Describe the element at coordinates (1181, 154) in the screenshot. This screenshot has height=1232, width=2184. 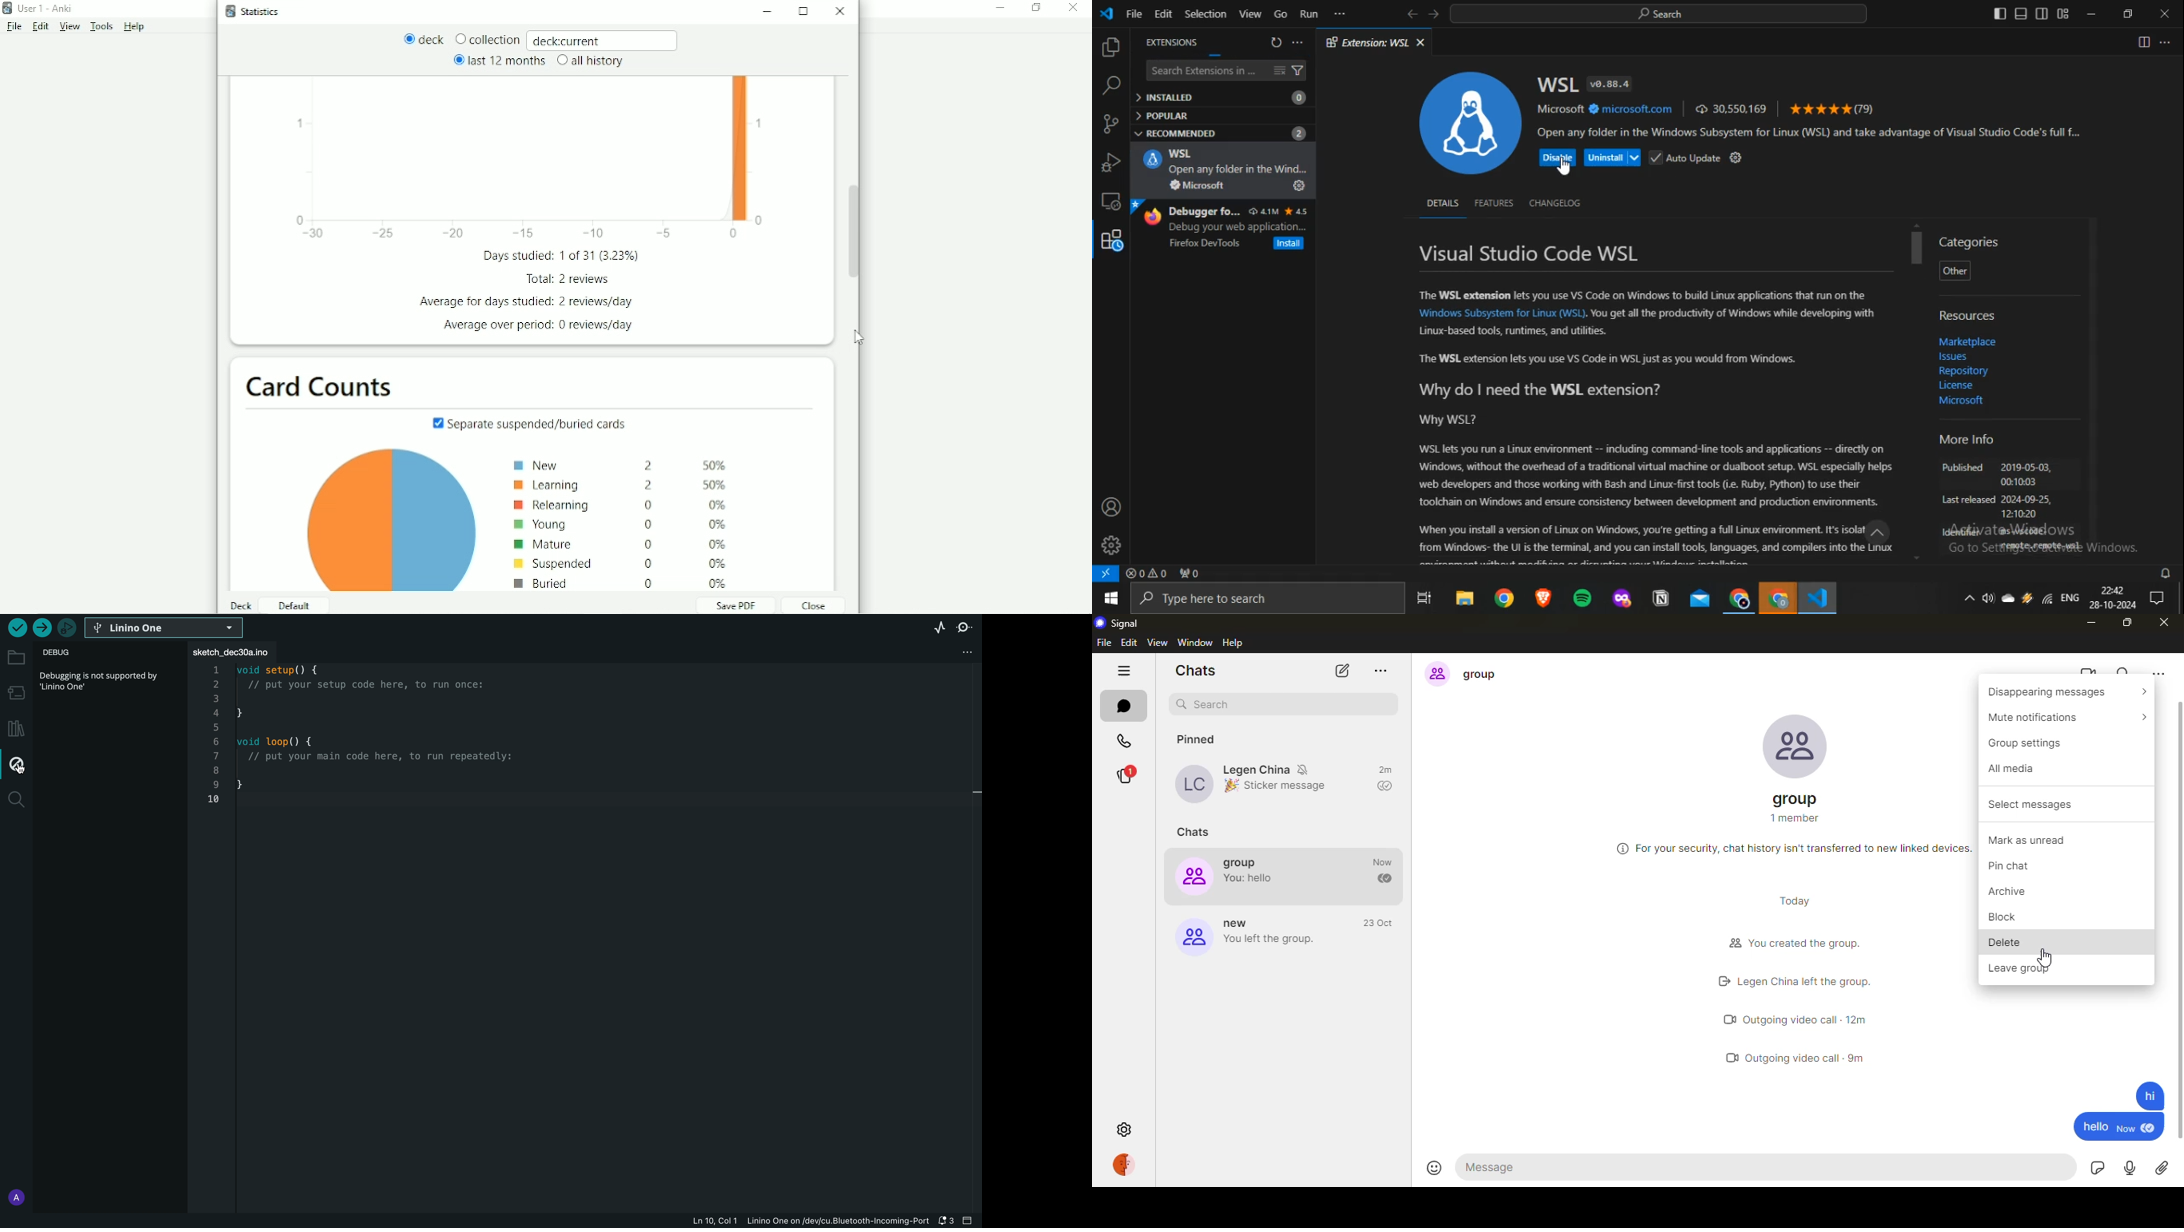
I see `WSL` at that location.